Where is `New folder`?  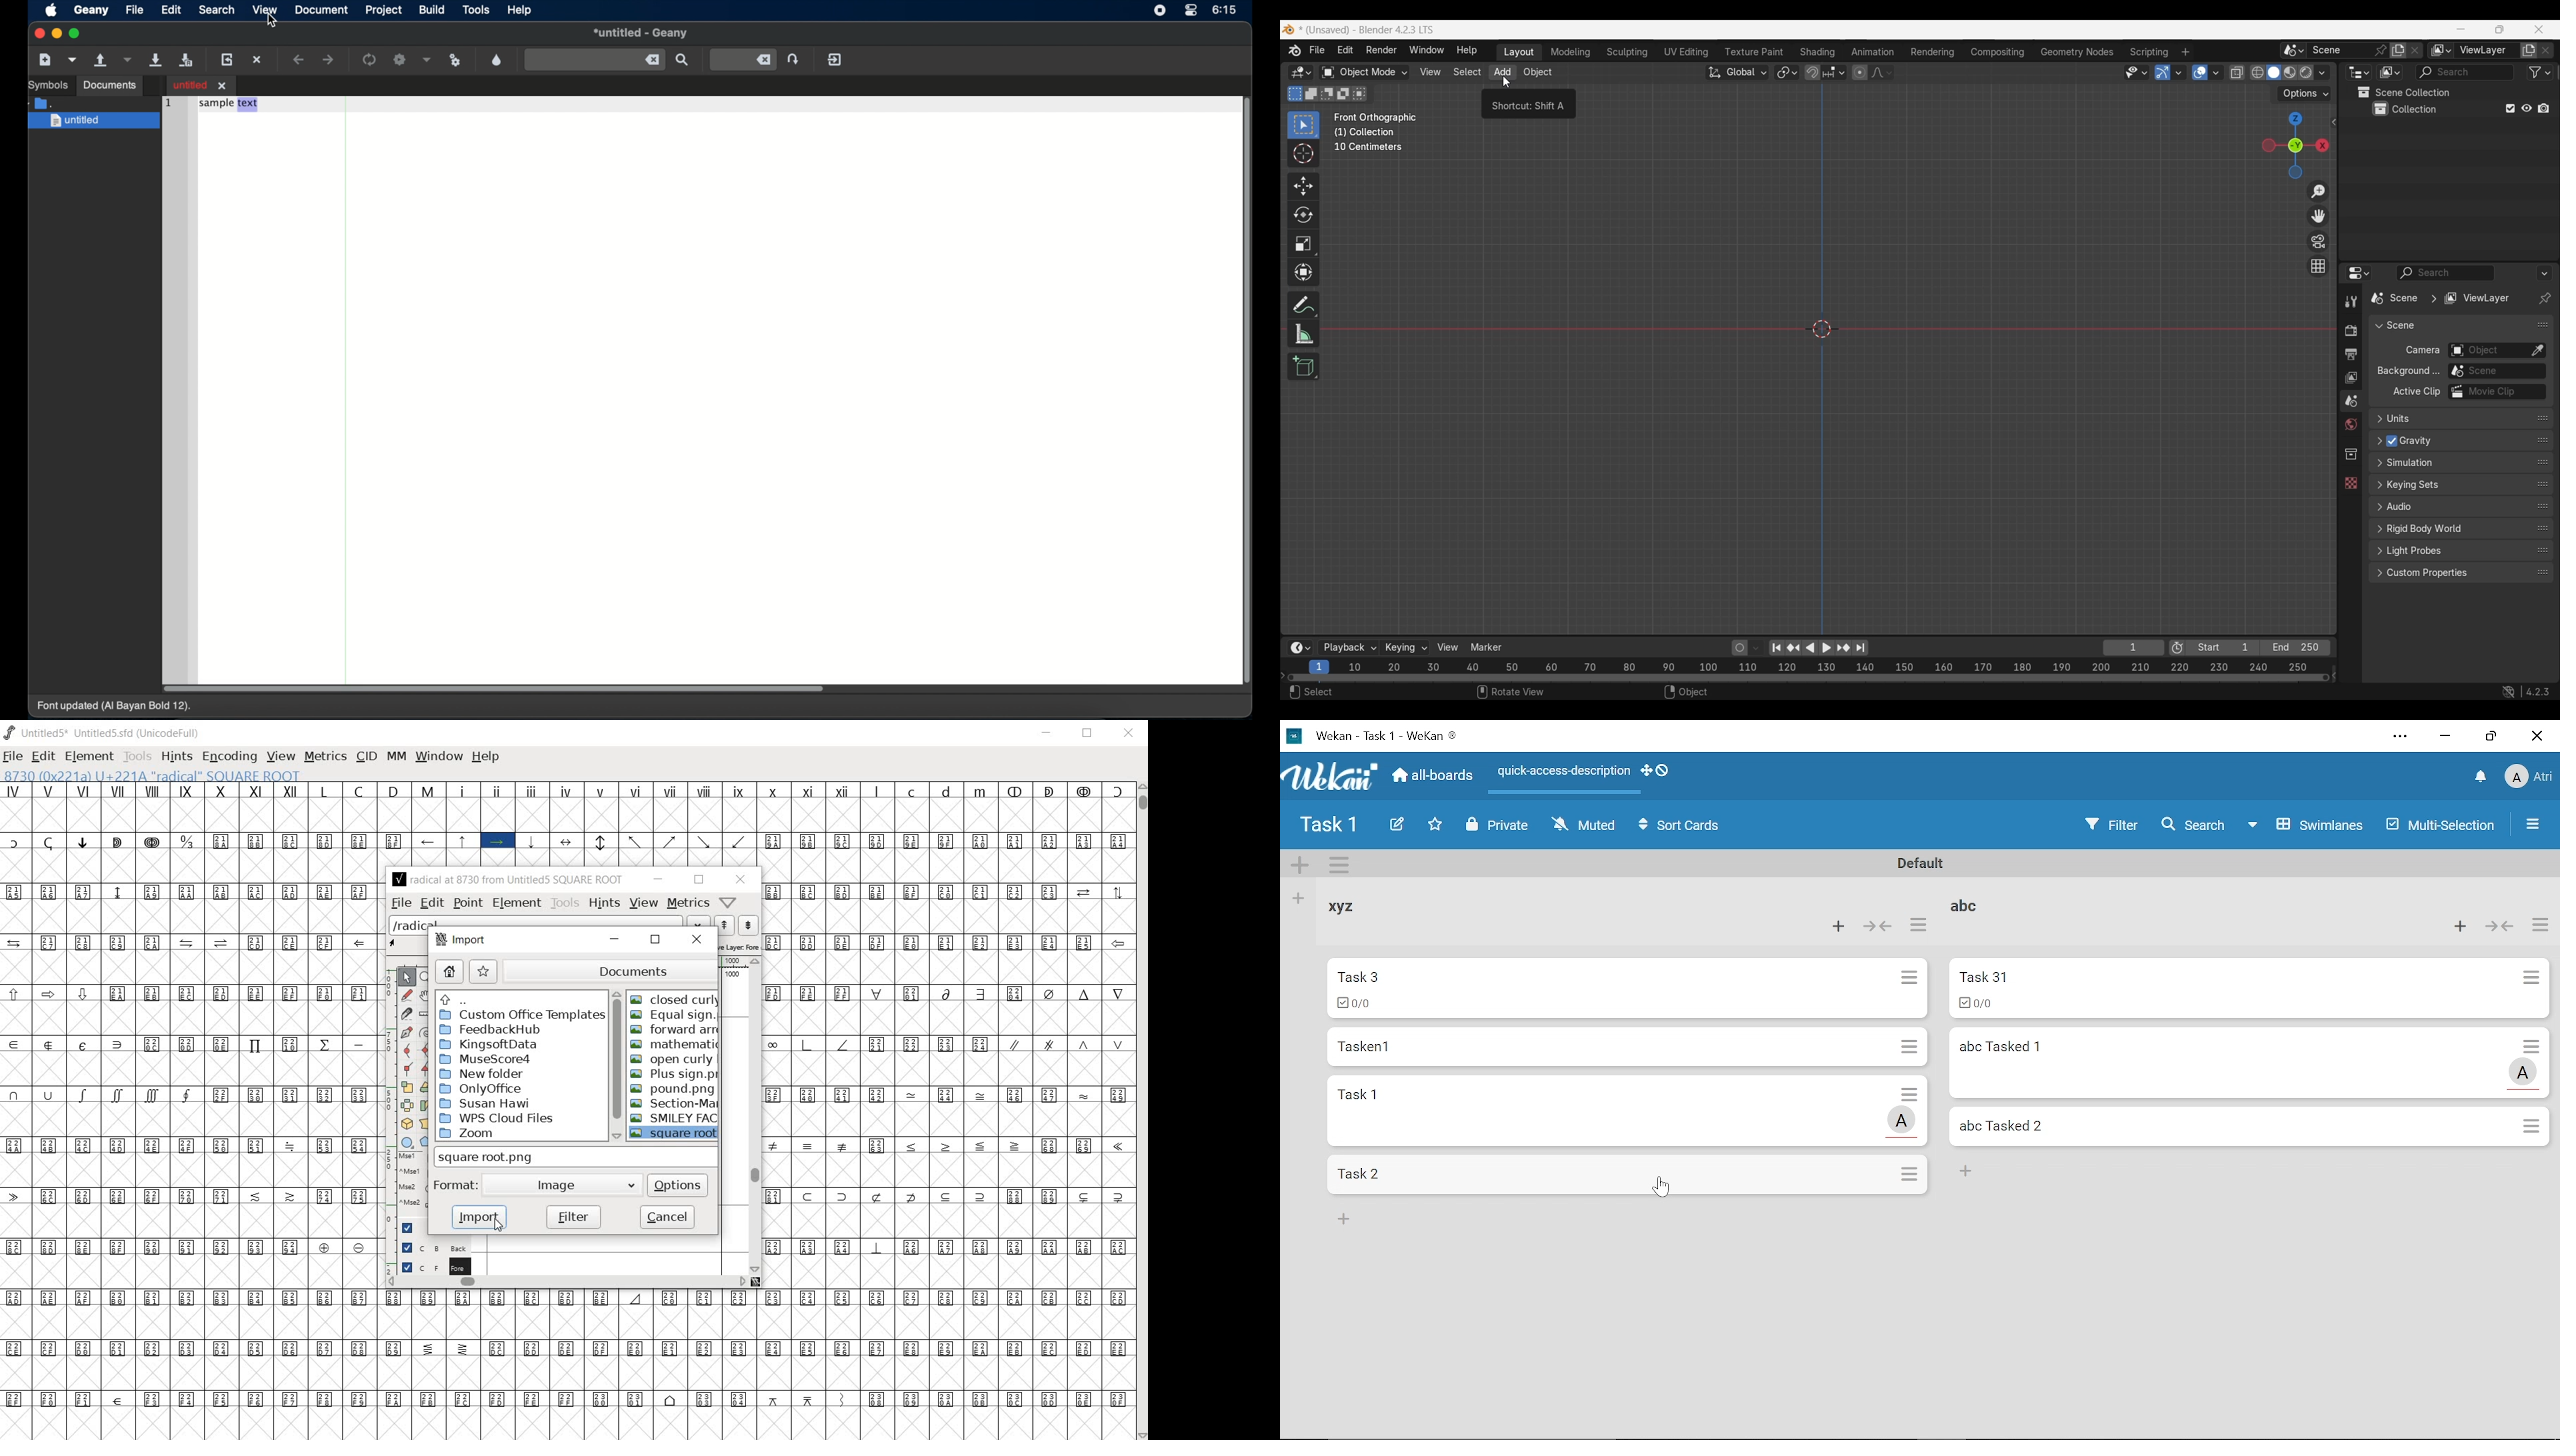
New folder is located at coordinates (482, 1074).